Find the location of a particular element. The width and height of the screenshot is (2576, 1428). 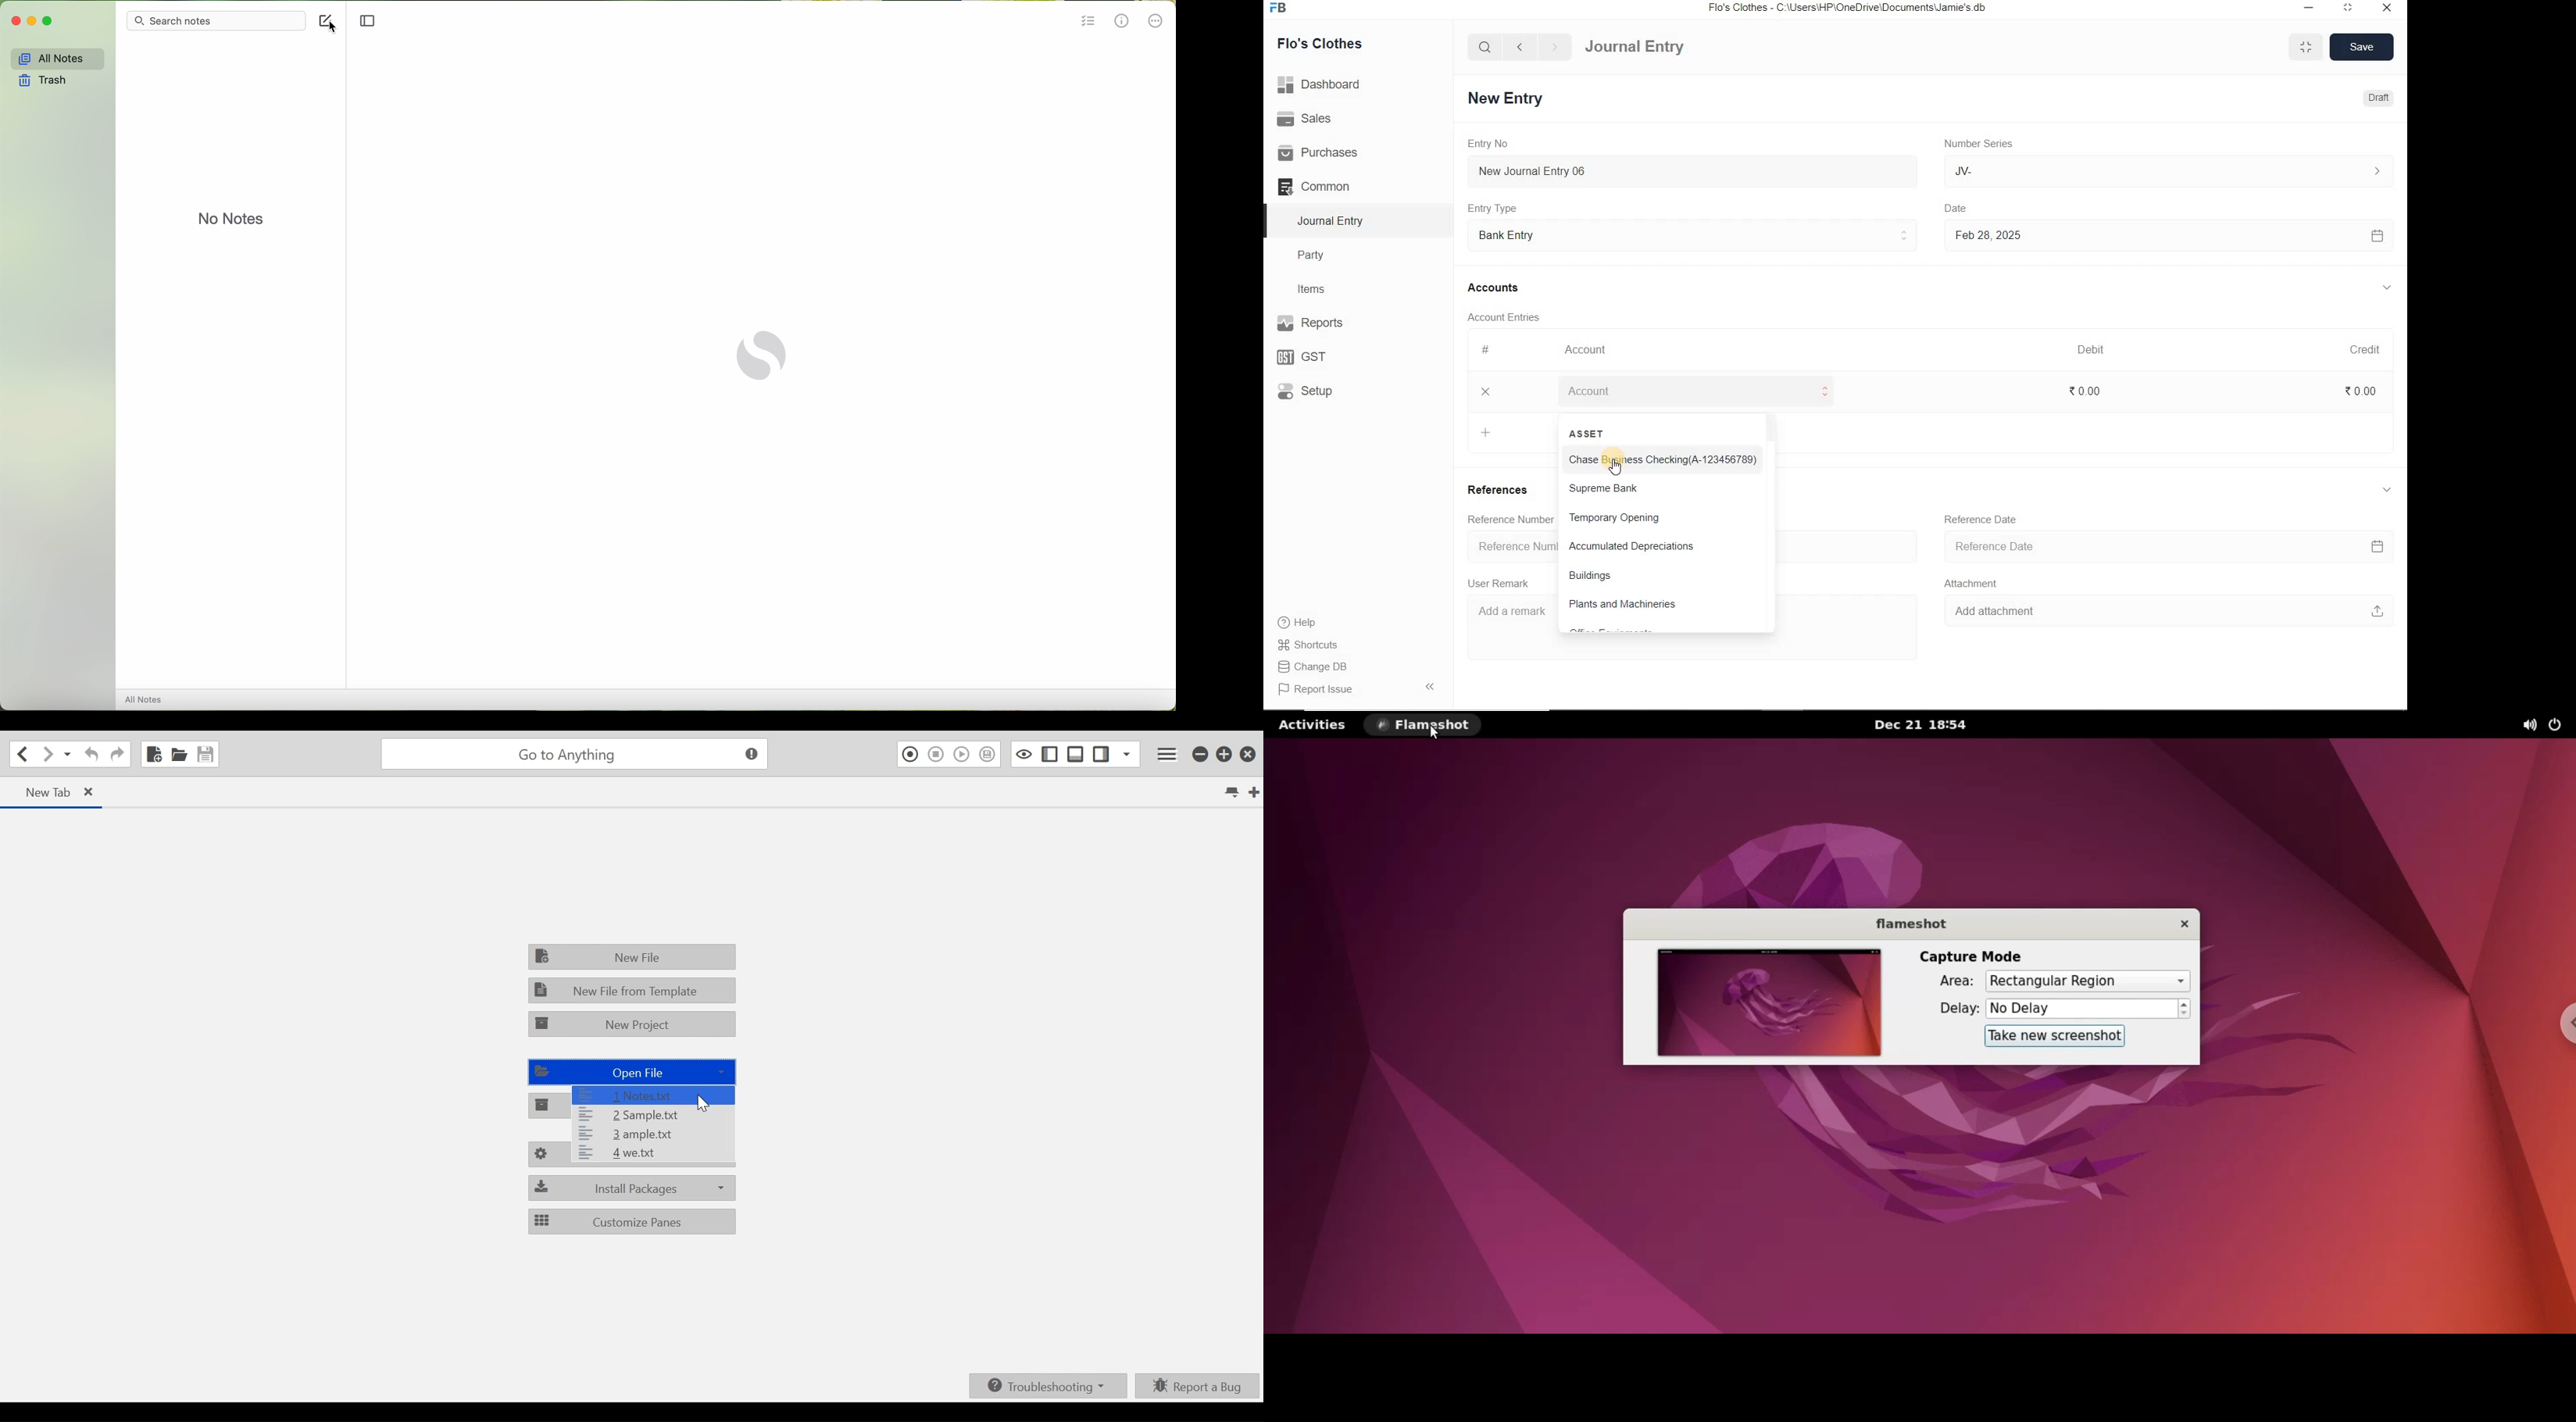

Flo's Clothes is located at coordinates (1330, 44).